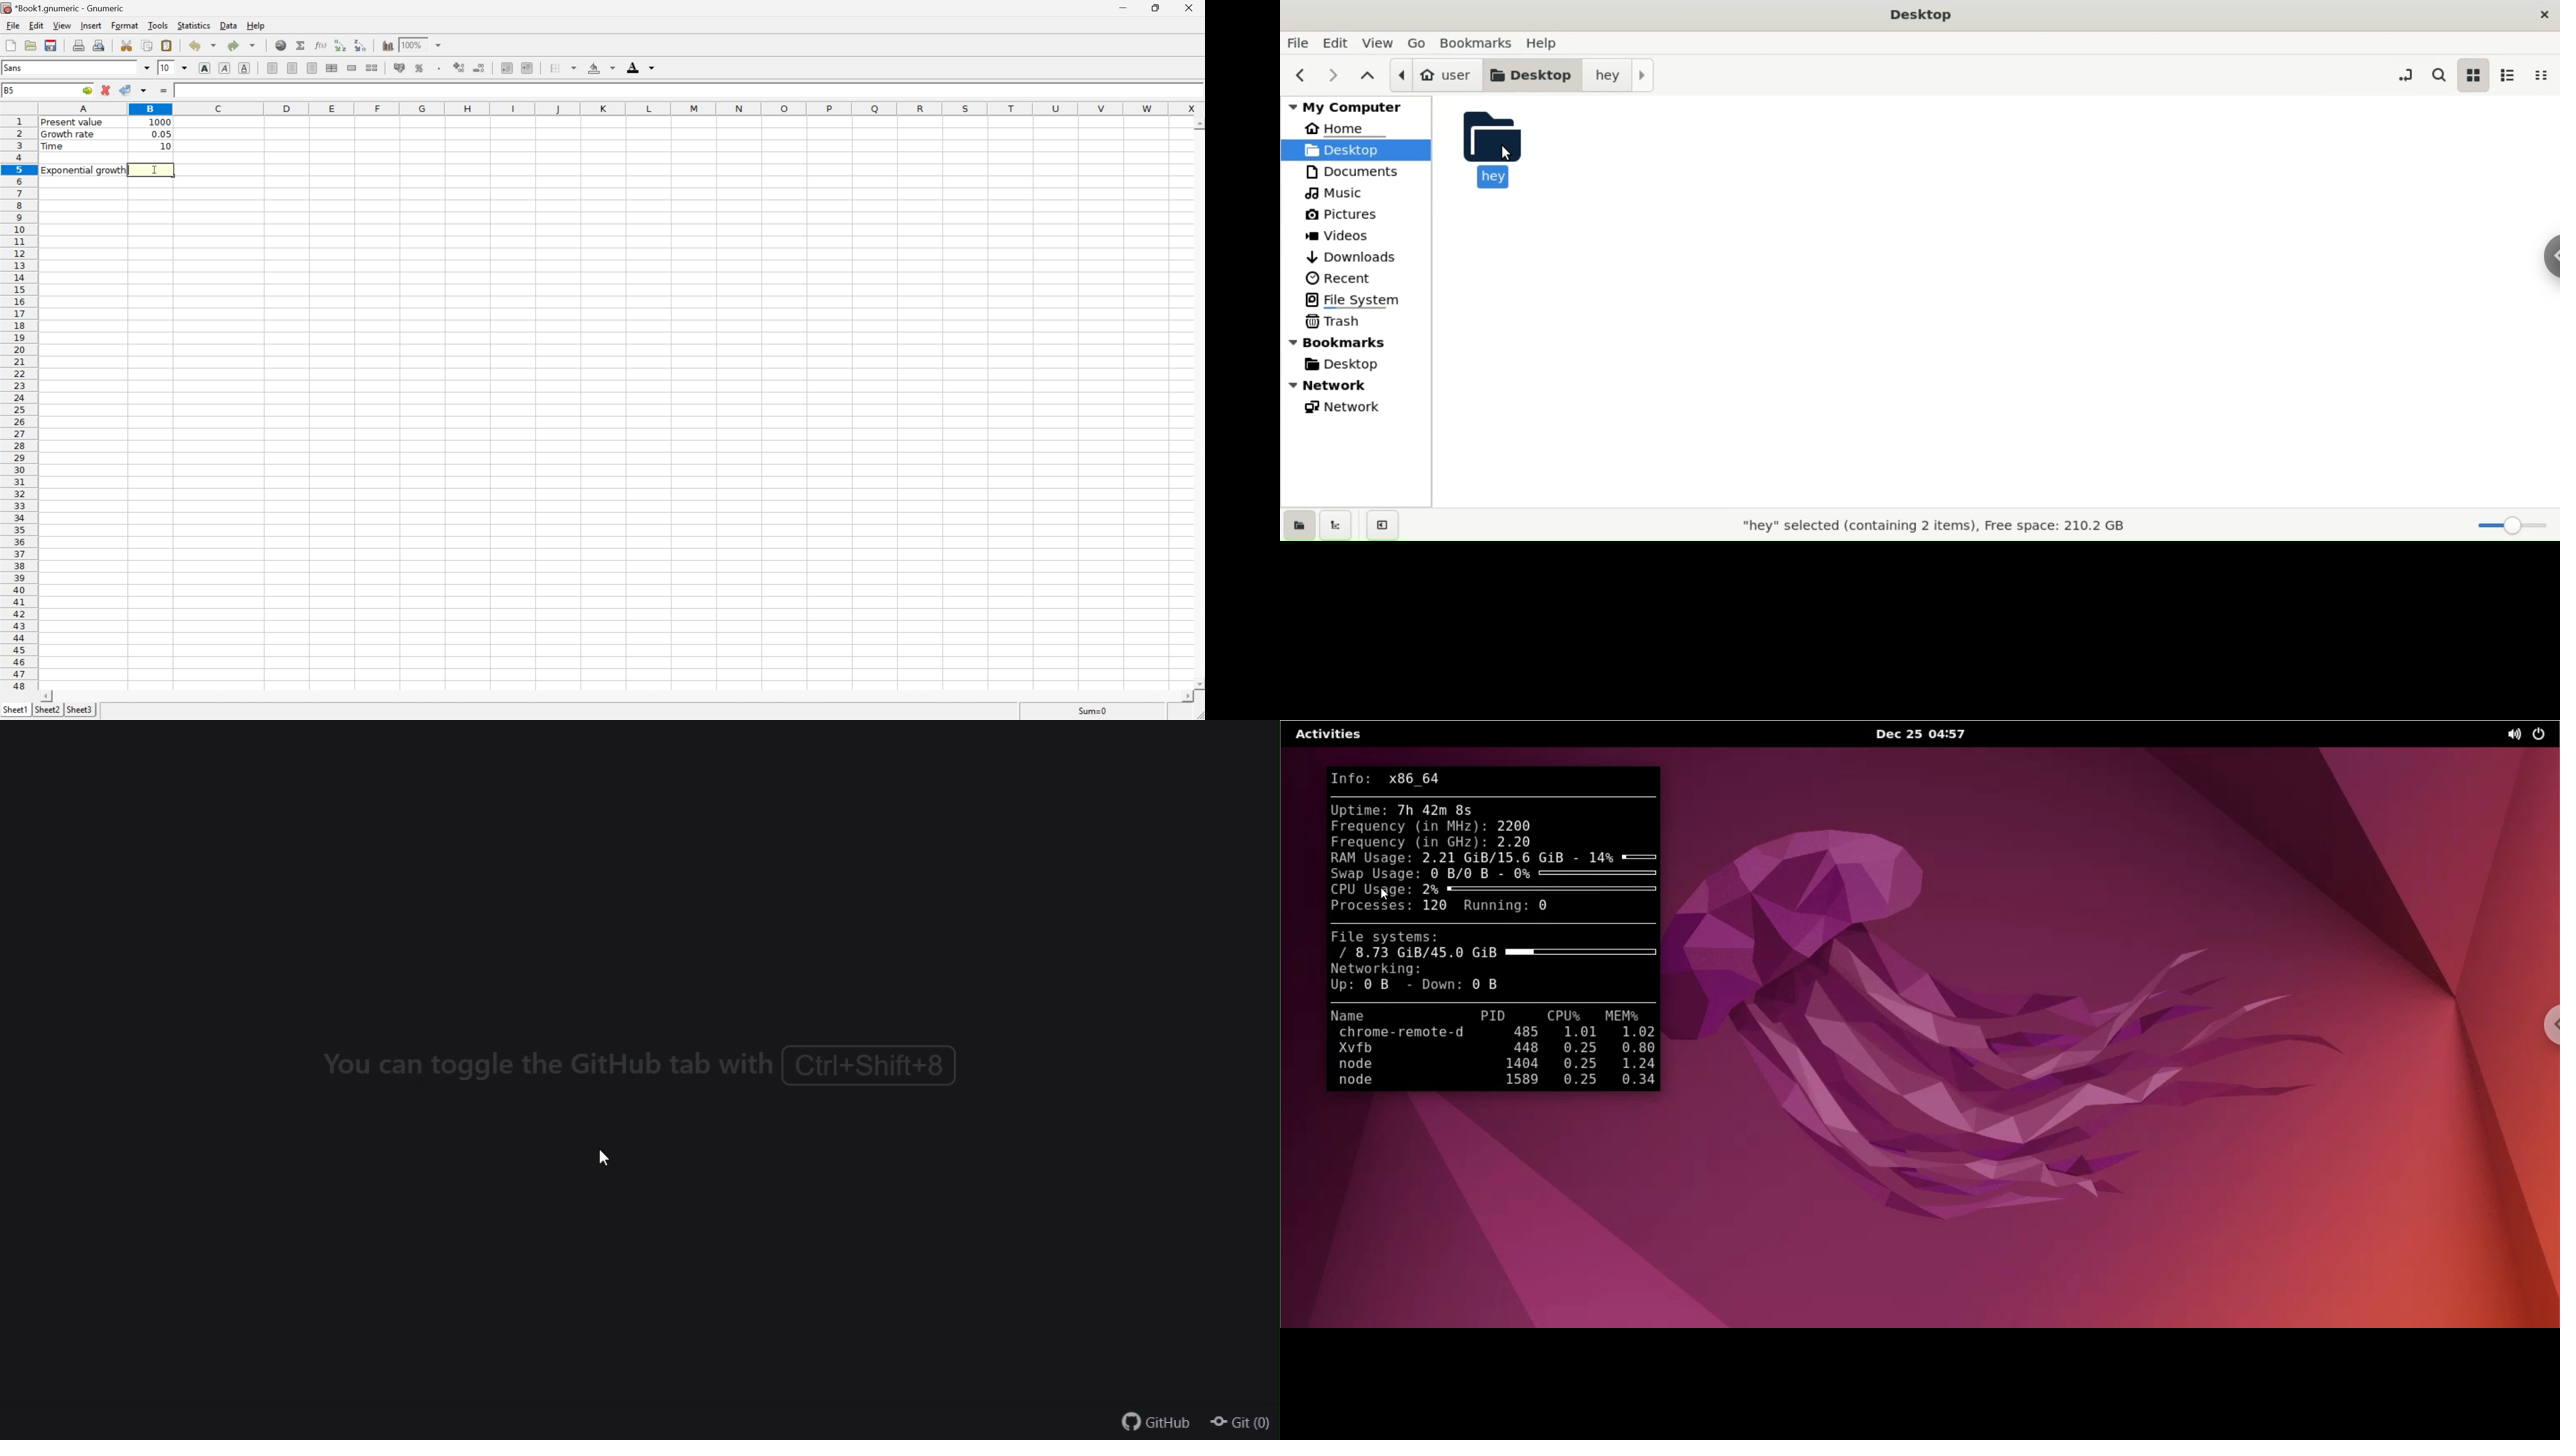  Describe the element at coordinates (622, 108) in the screenshot. I see `Column names` at that location.